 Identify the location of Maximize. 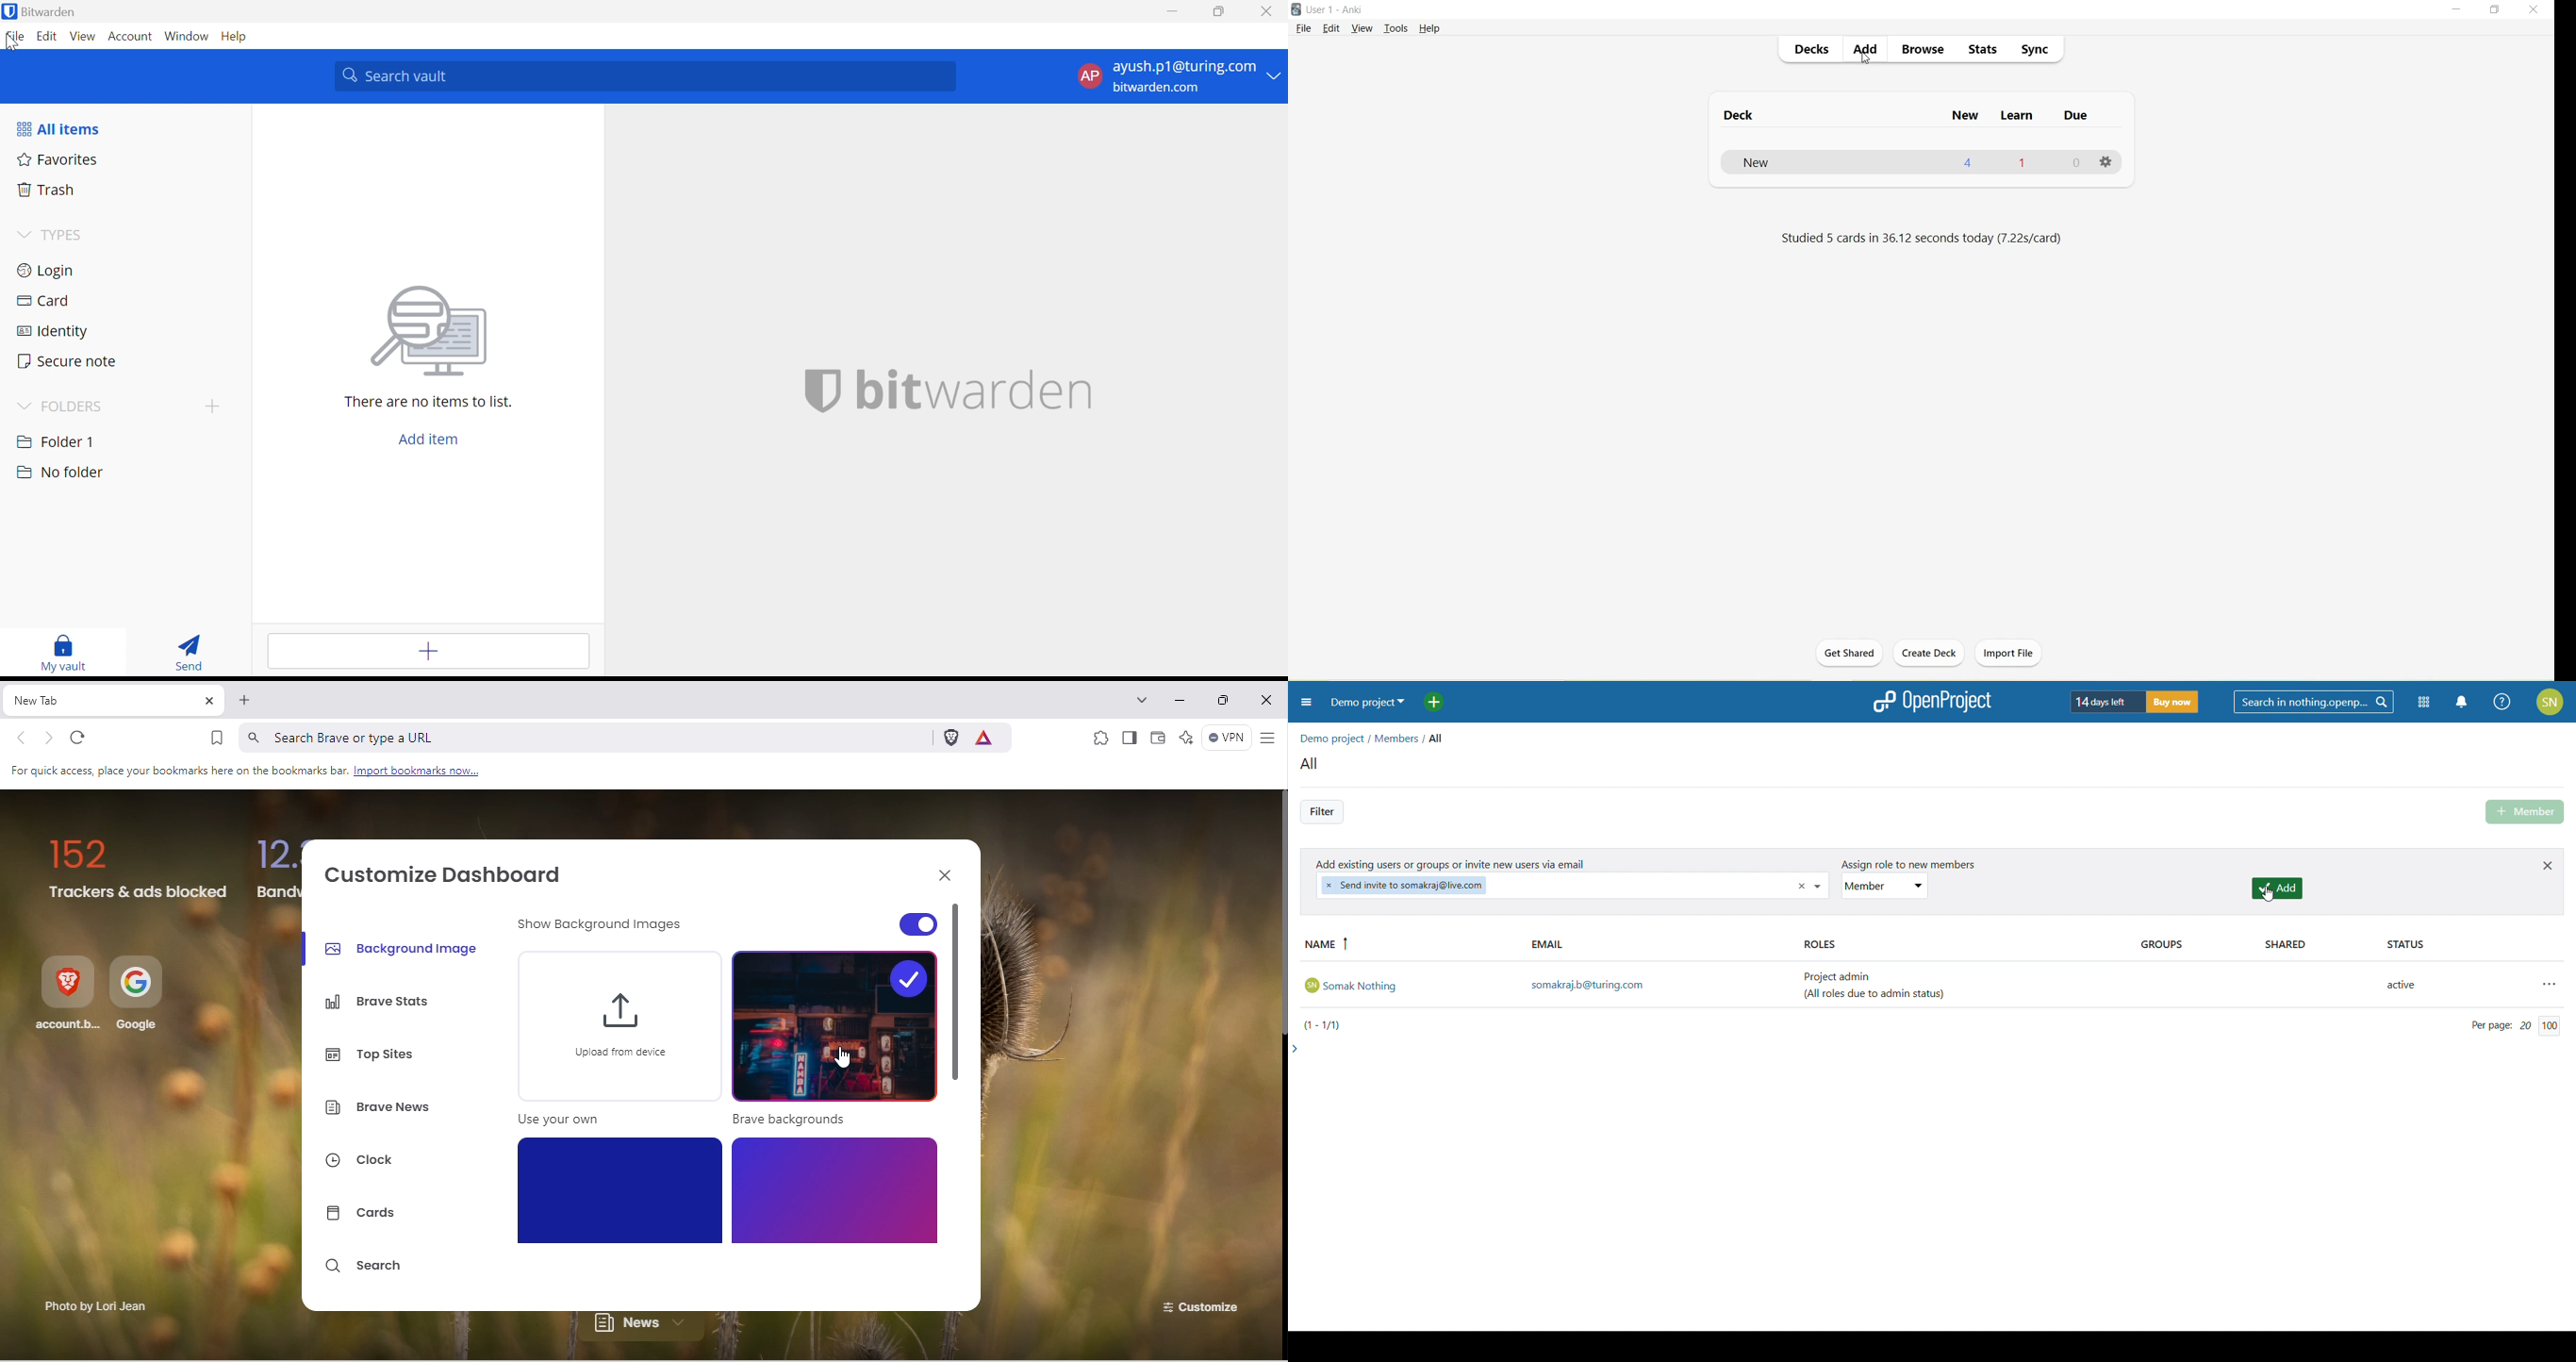
(2495, 10).